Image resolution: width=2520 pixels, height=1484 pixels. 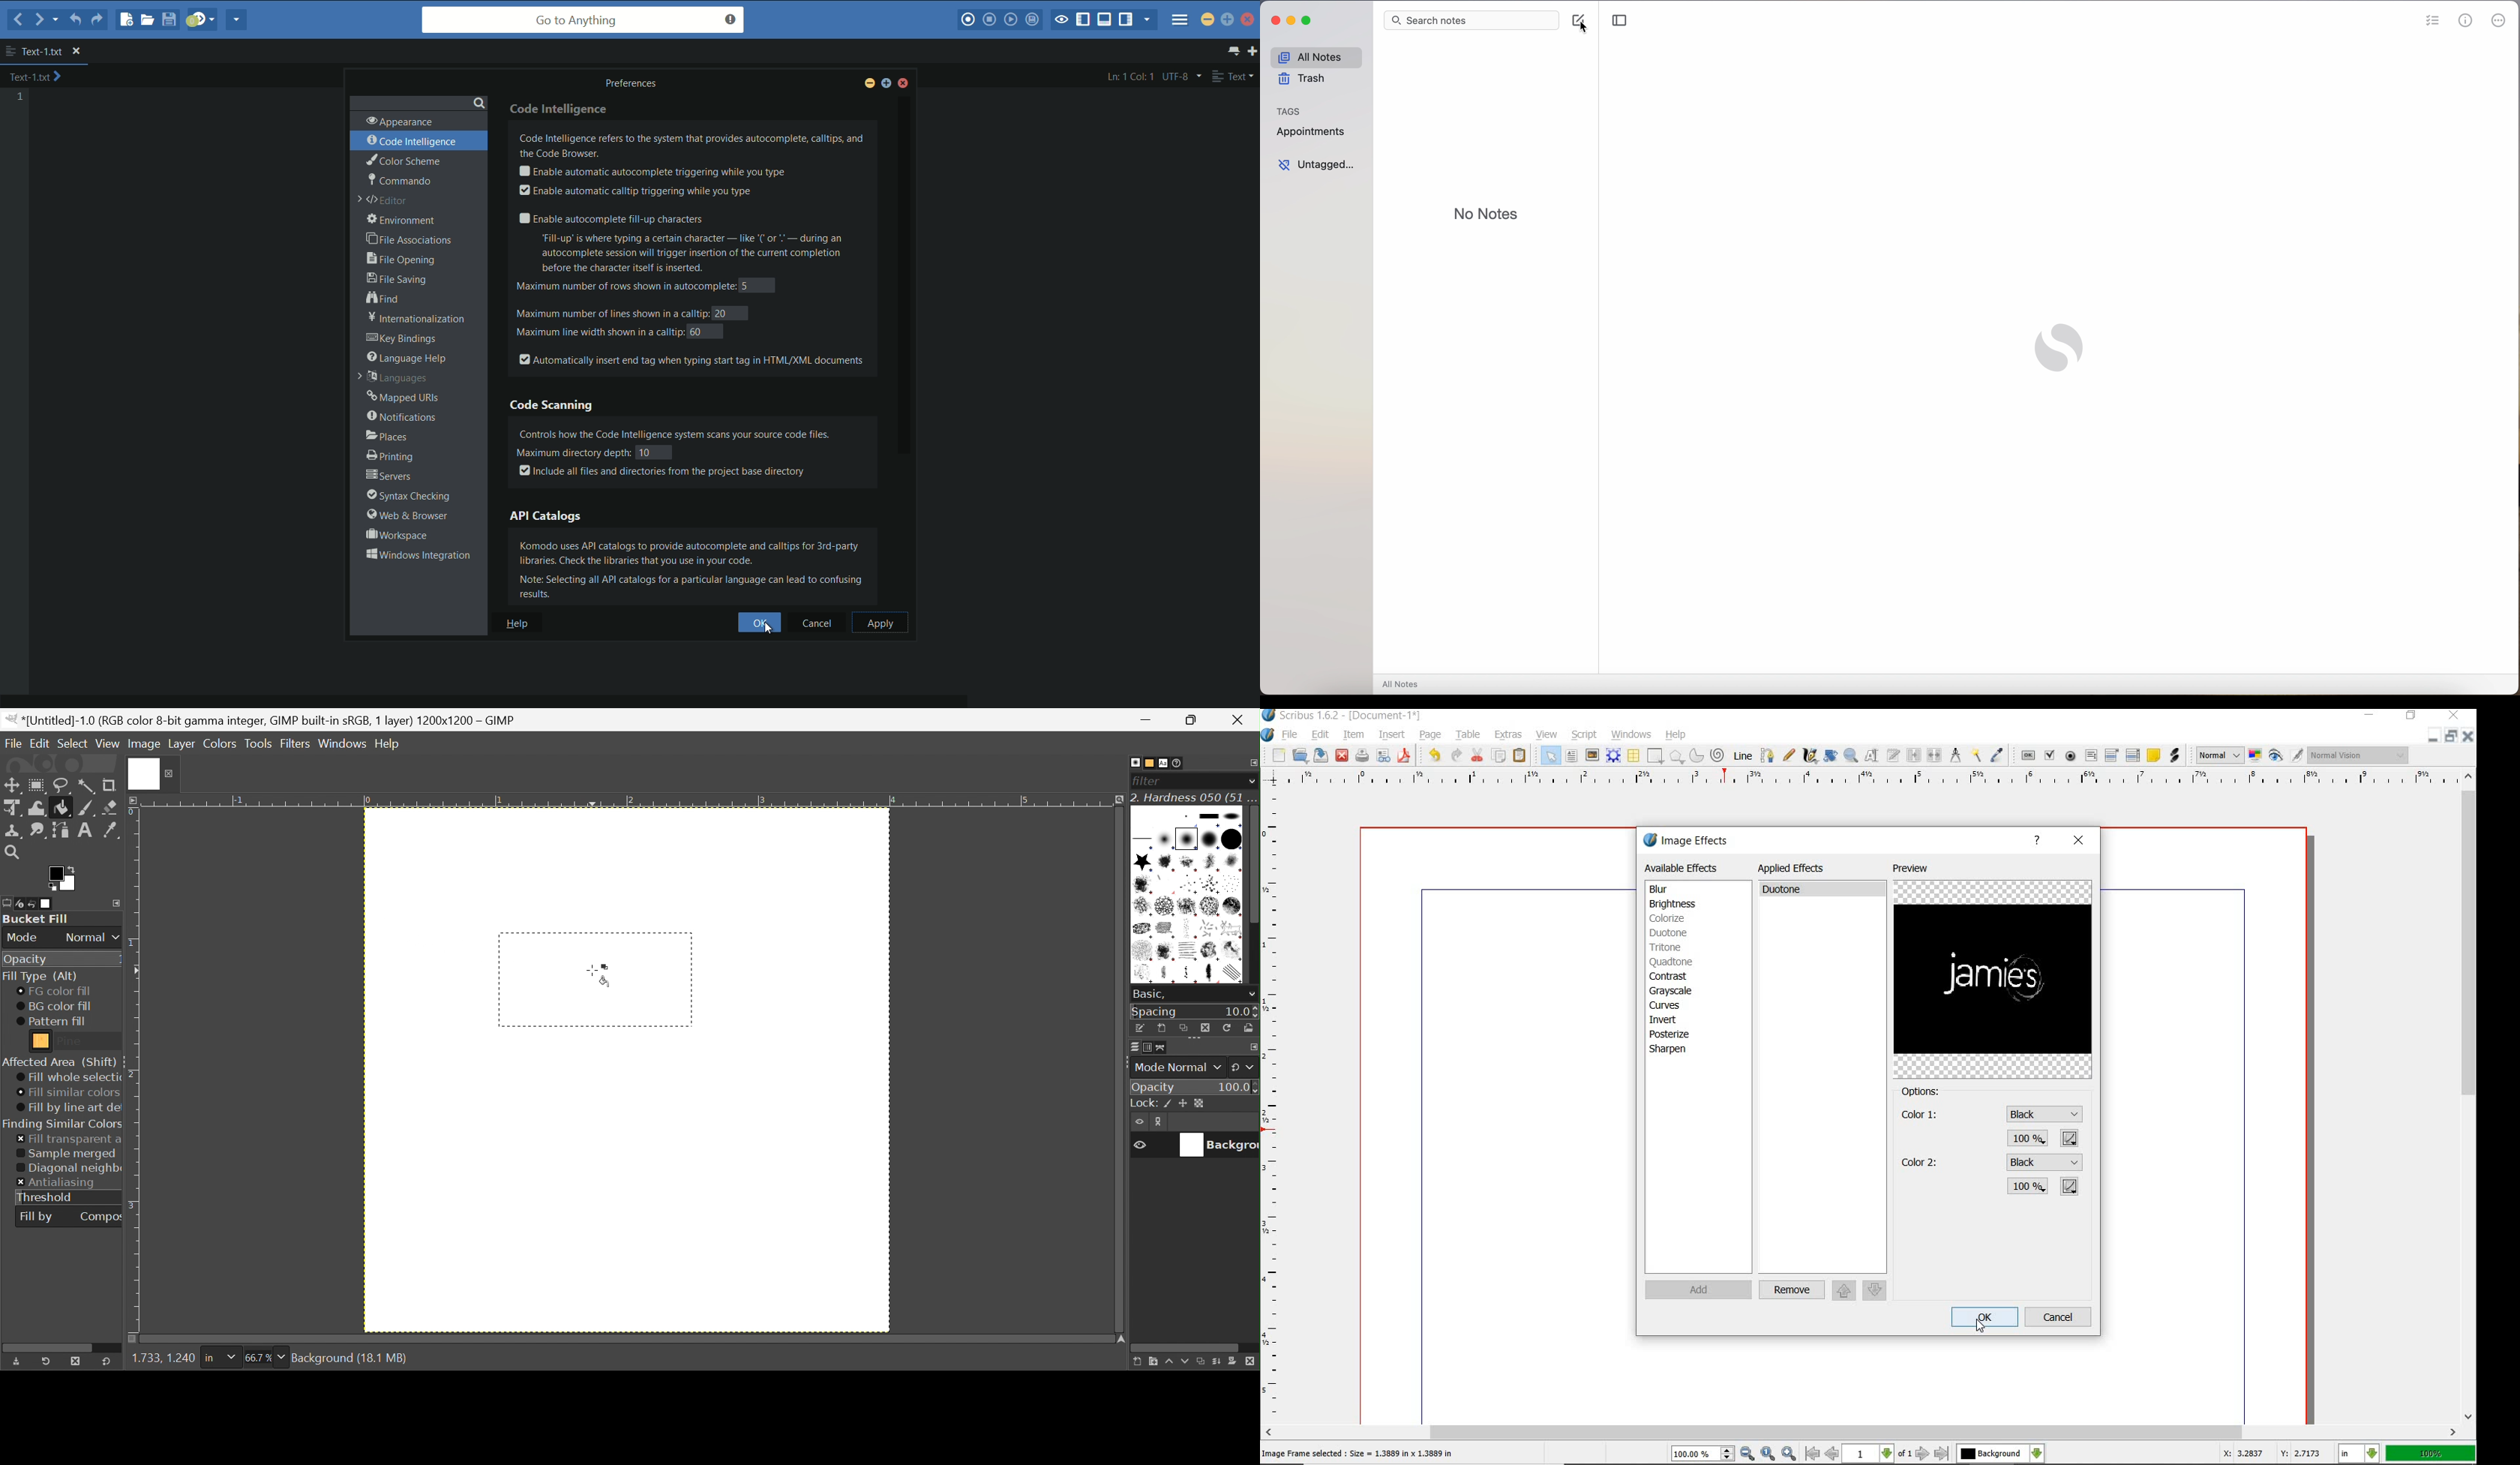 What do you see at coordinates (820, 623) in the screenshot?
I see `cancel` at bounding box center [820, 623].